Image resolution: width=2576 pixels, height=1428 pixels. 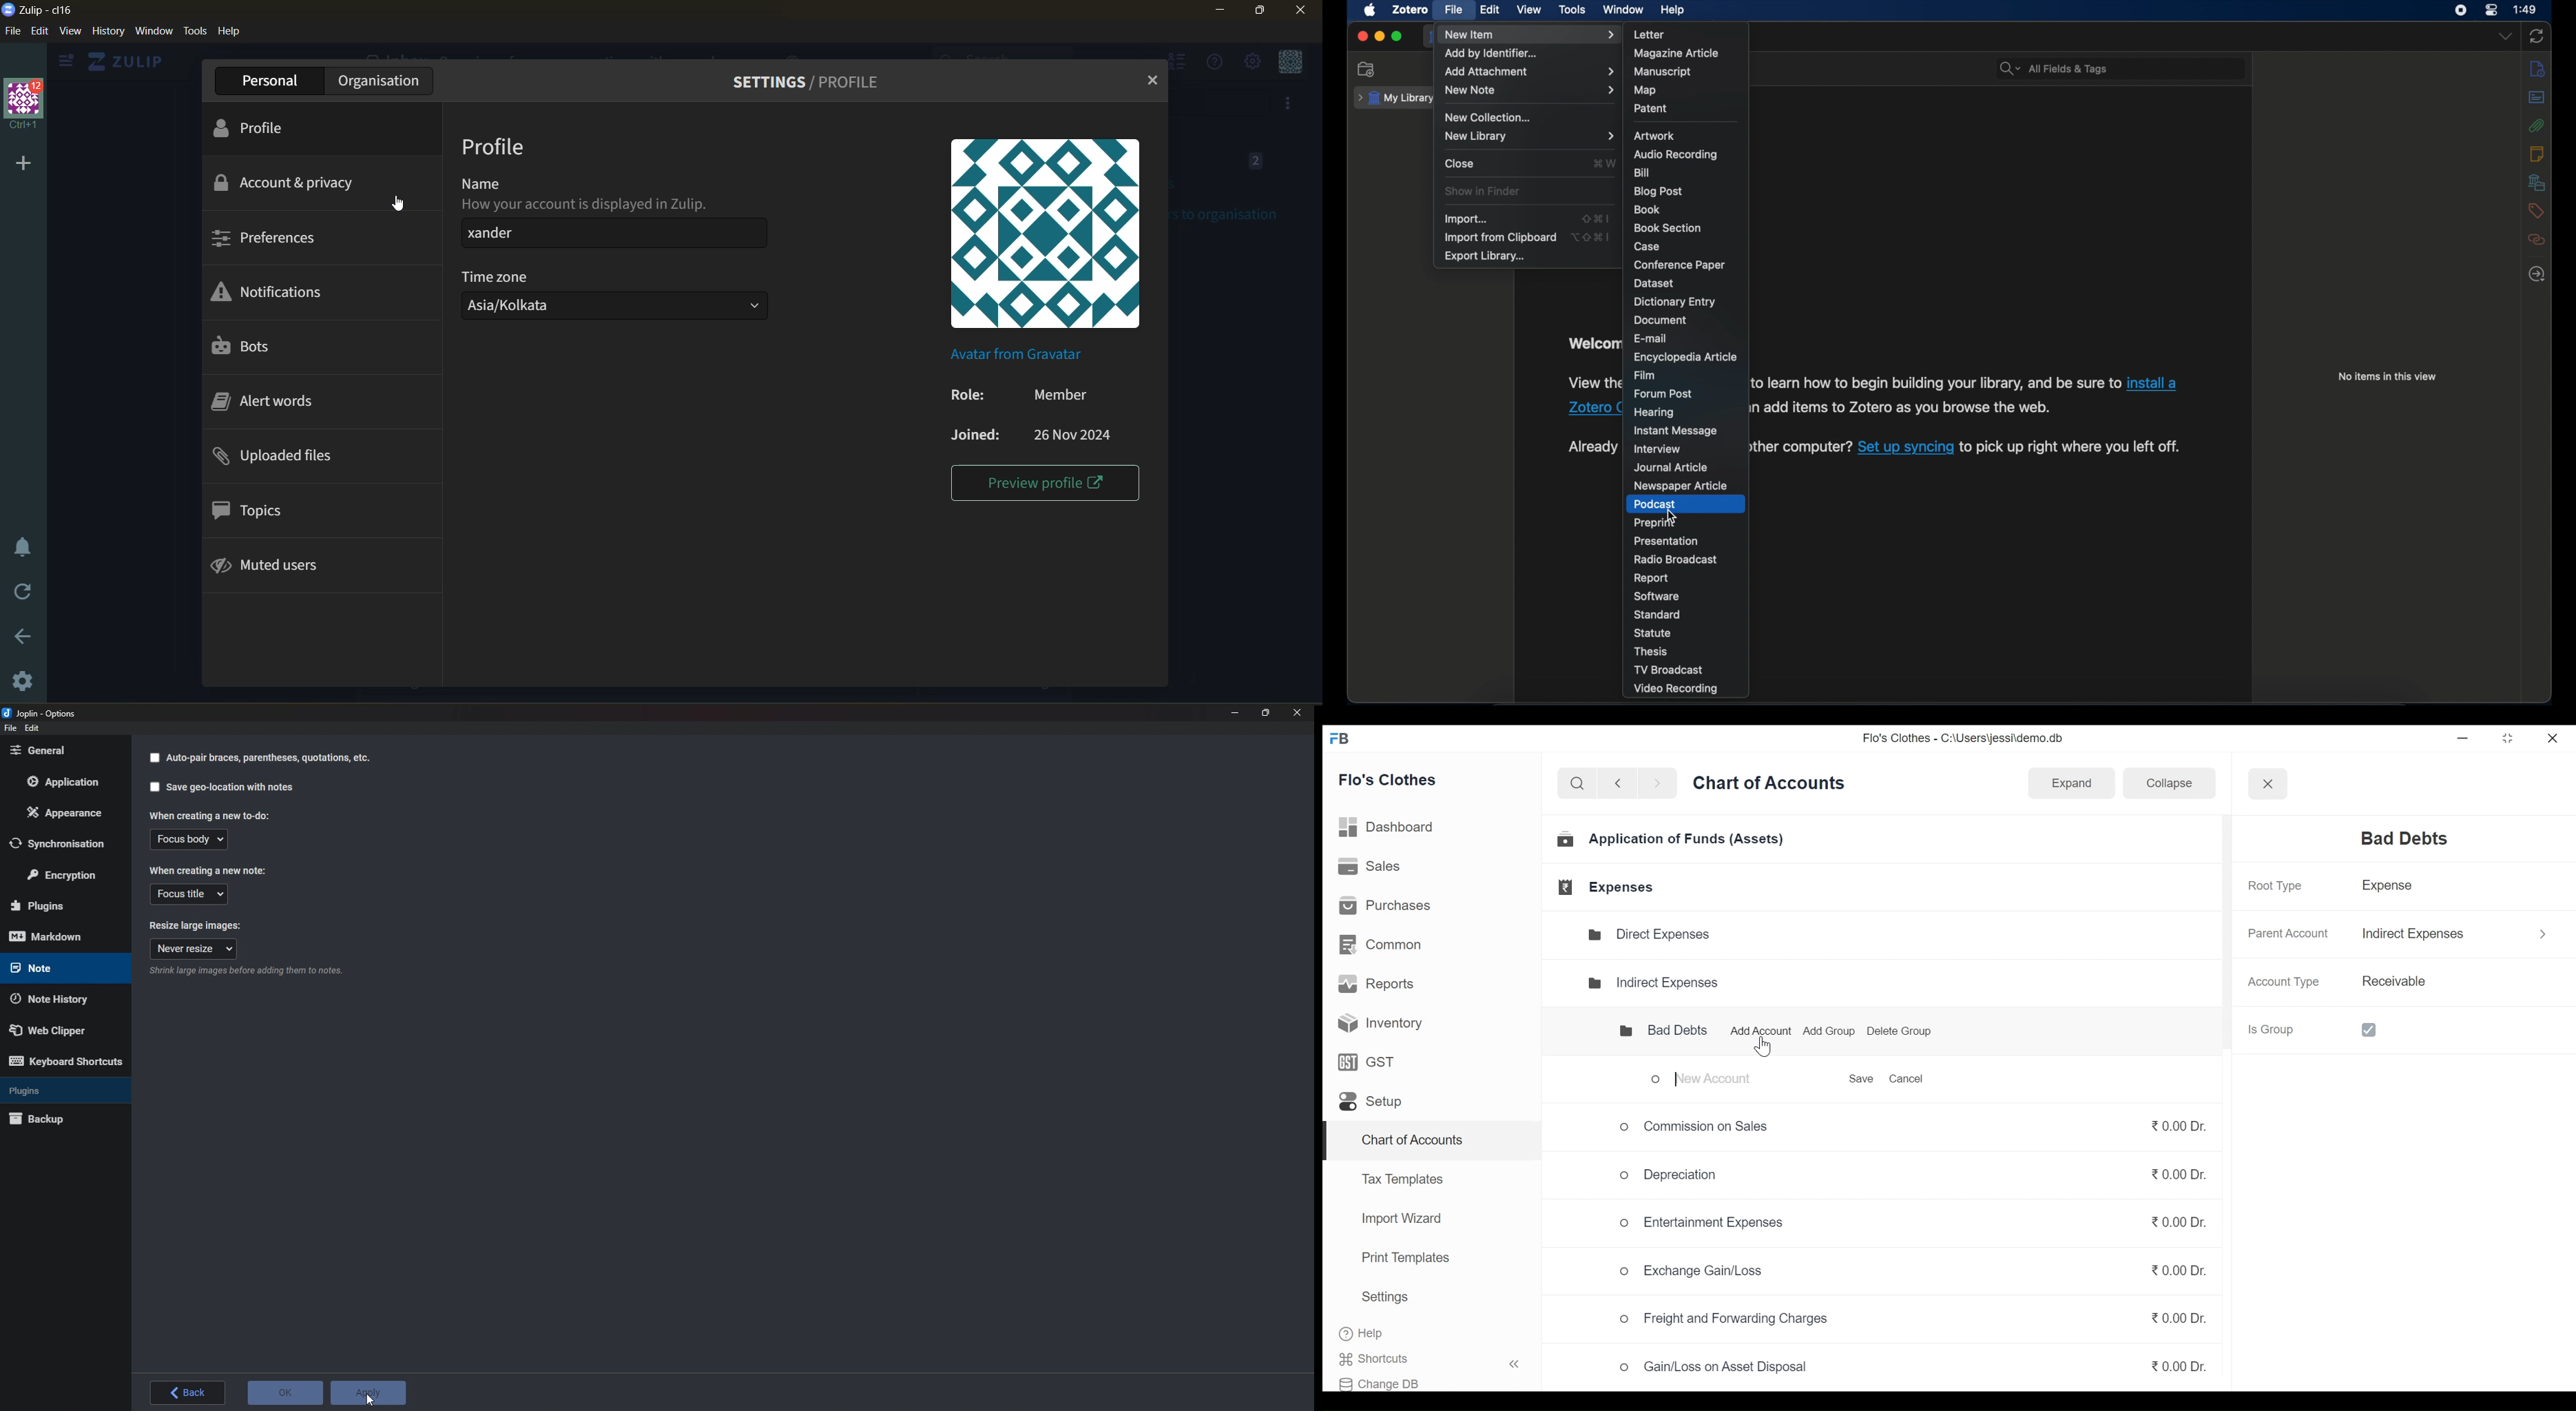 What do you see at coordinates (279, 459) in the screenshot?
I see `uploaded files` at bounding box center [279, 459].